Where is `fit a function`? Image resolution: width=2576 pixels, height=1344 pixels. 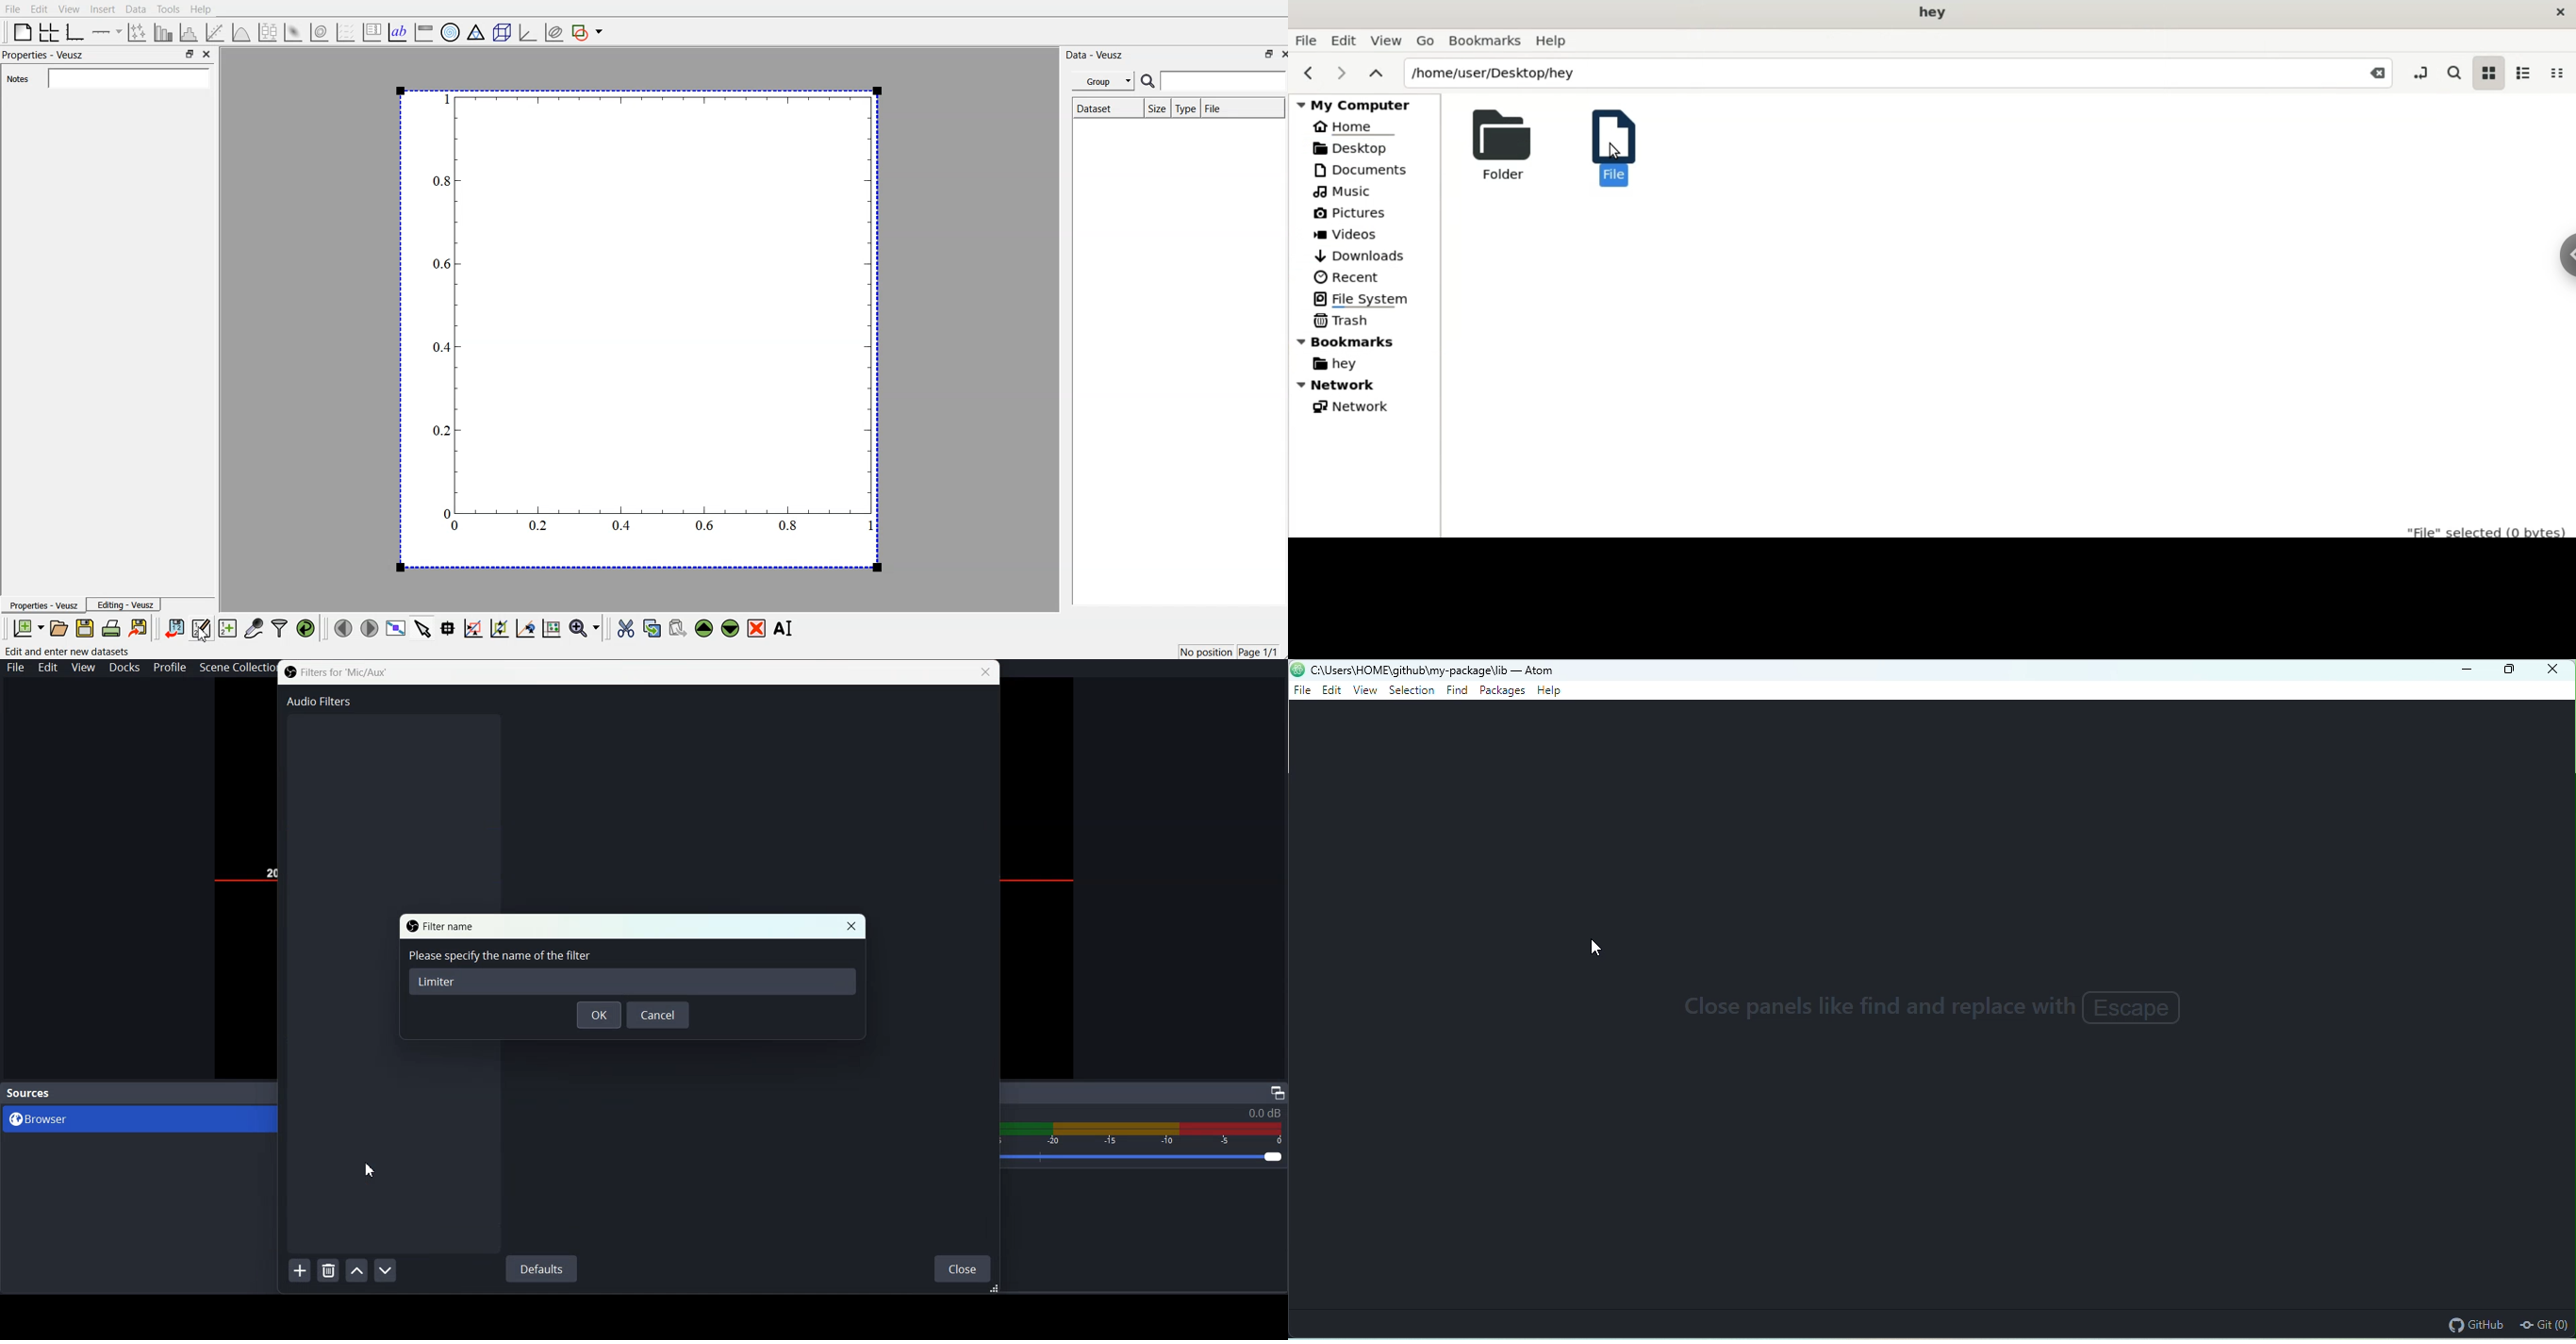
fit a function is located at coordinates (217, 31).